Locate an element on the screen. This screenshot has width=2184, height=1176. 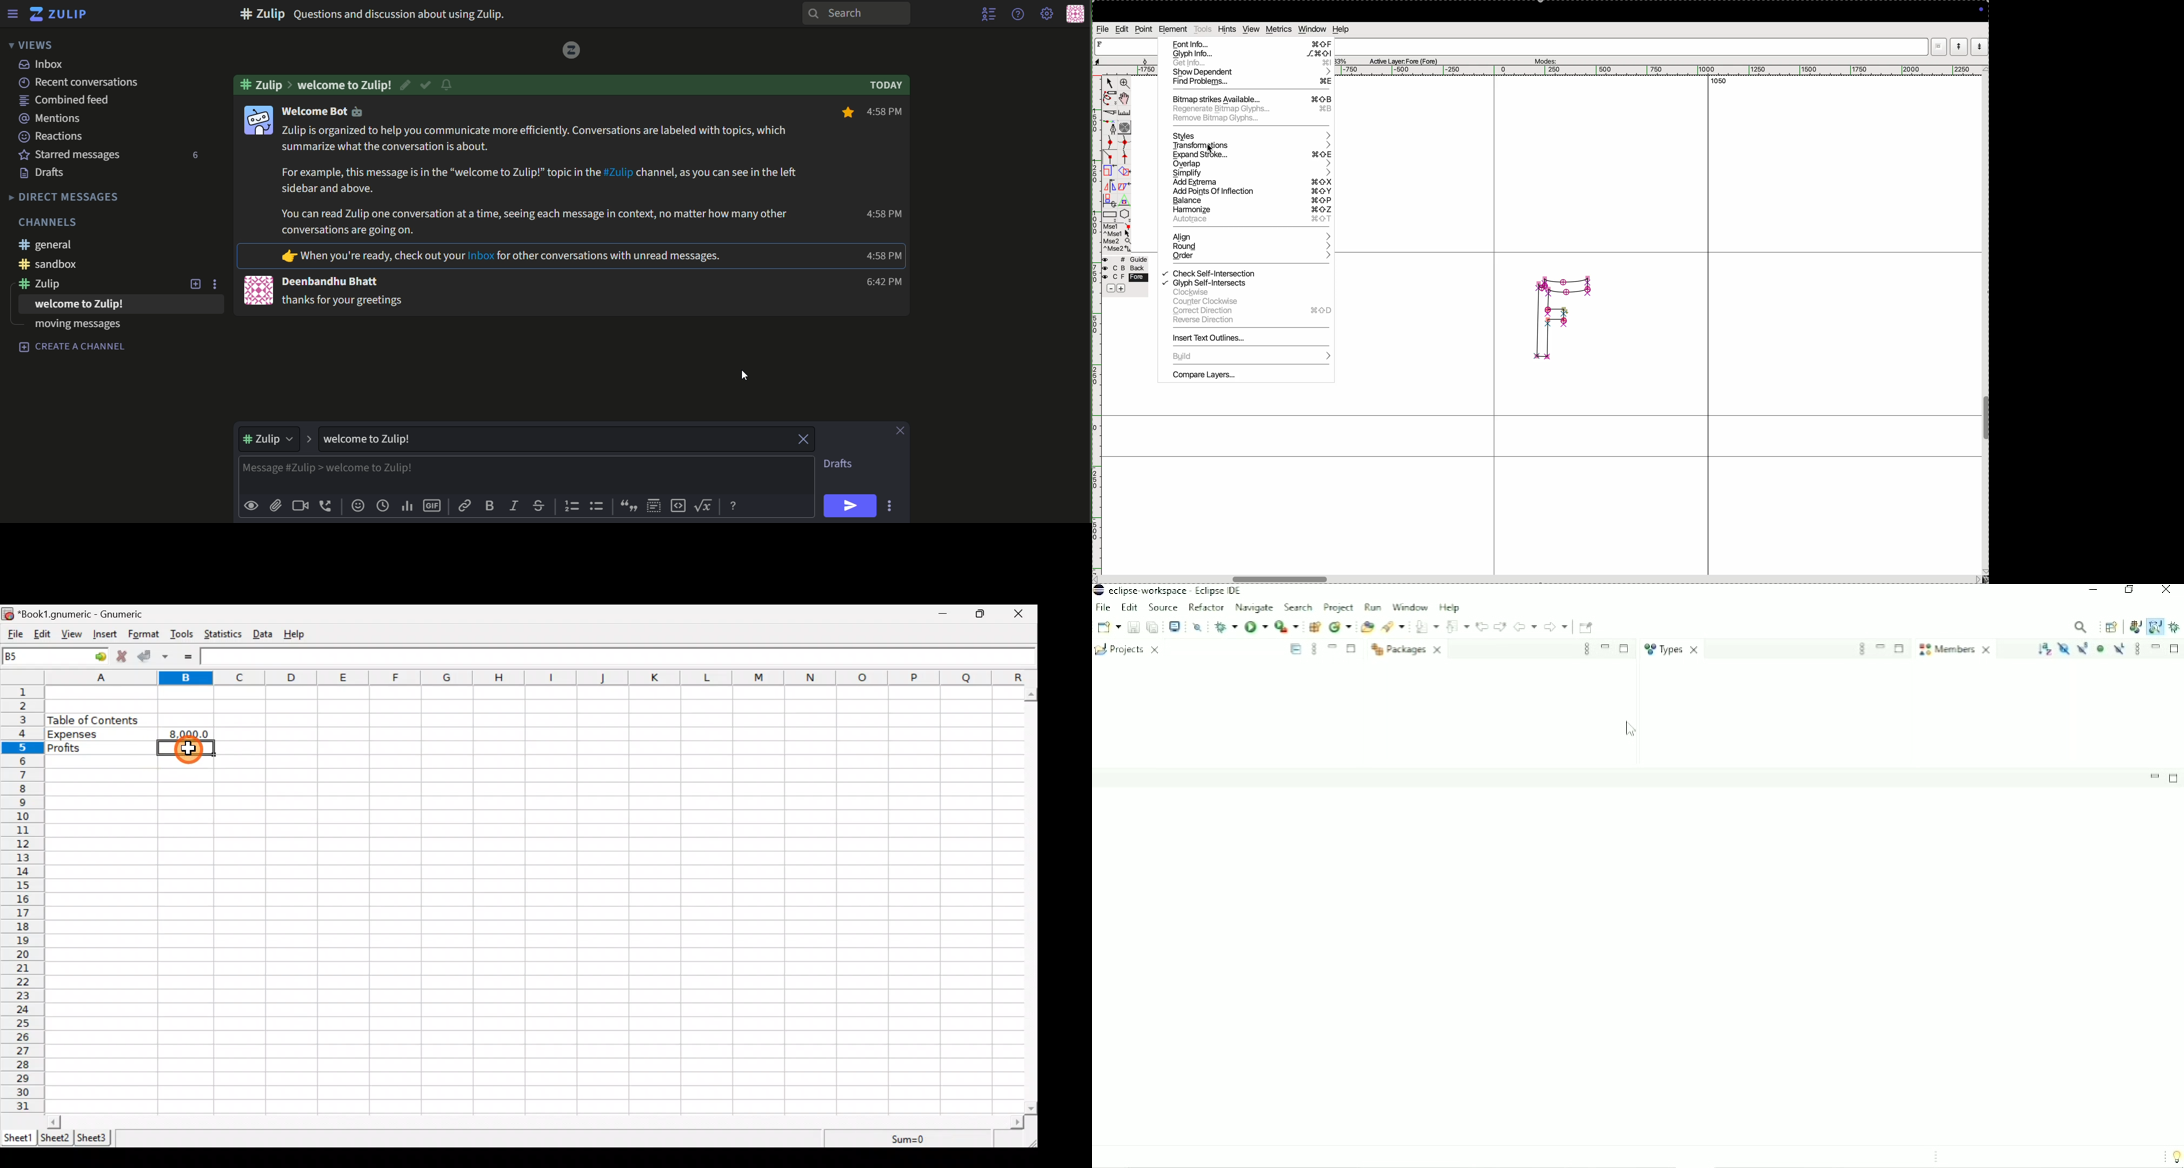
math is located at coordinates (706, 506).